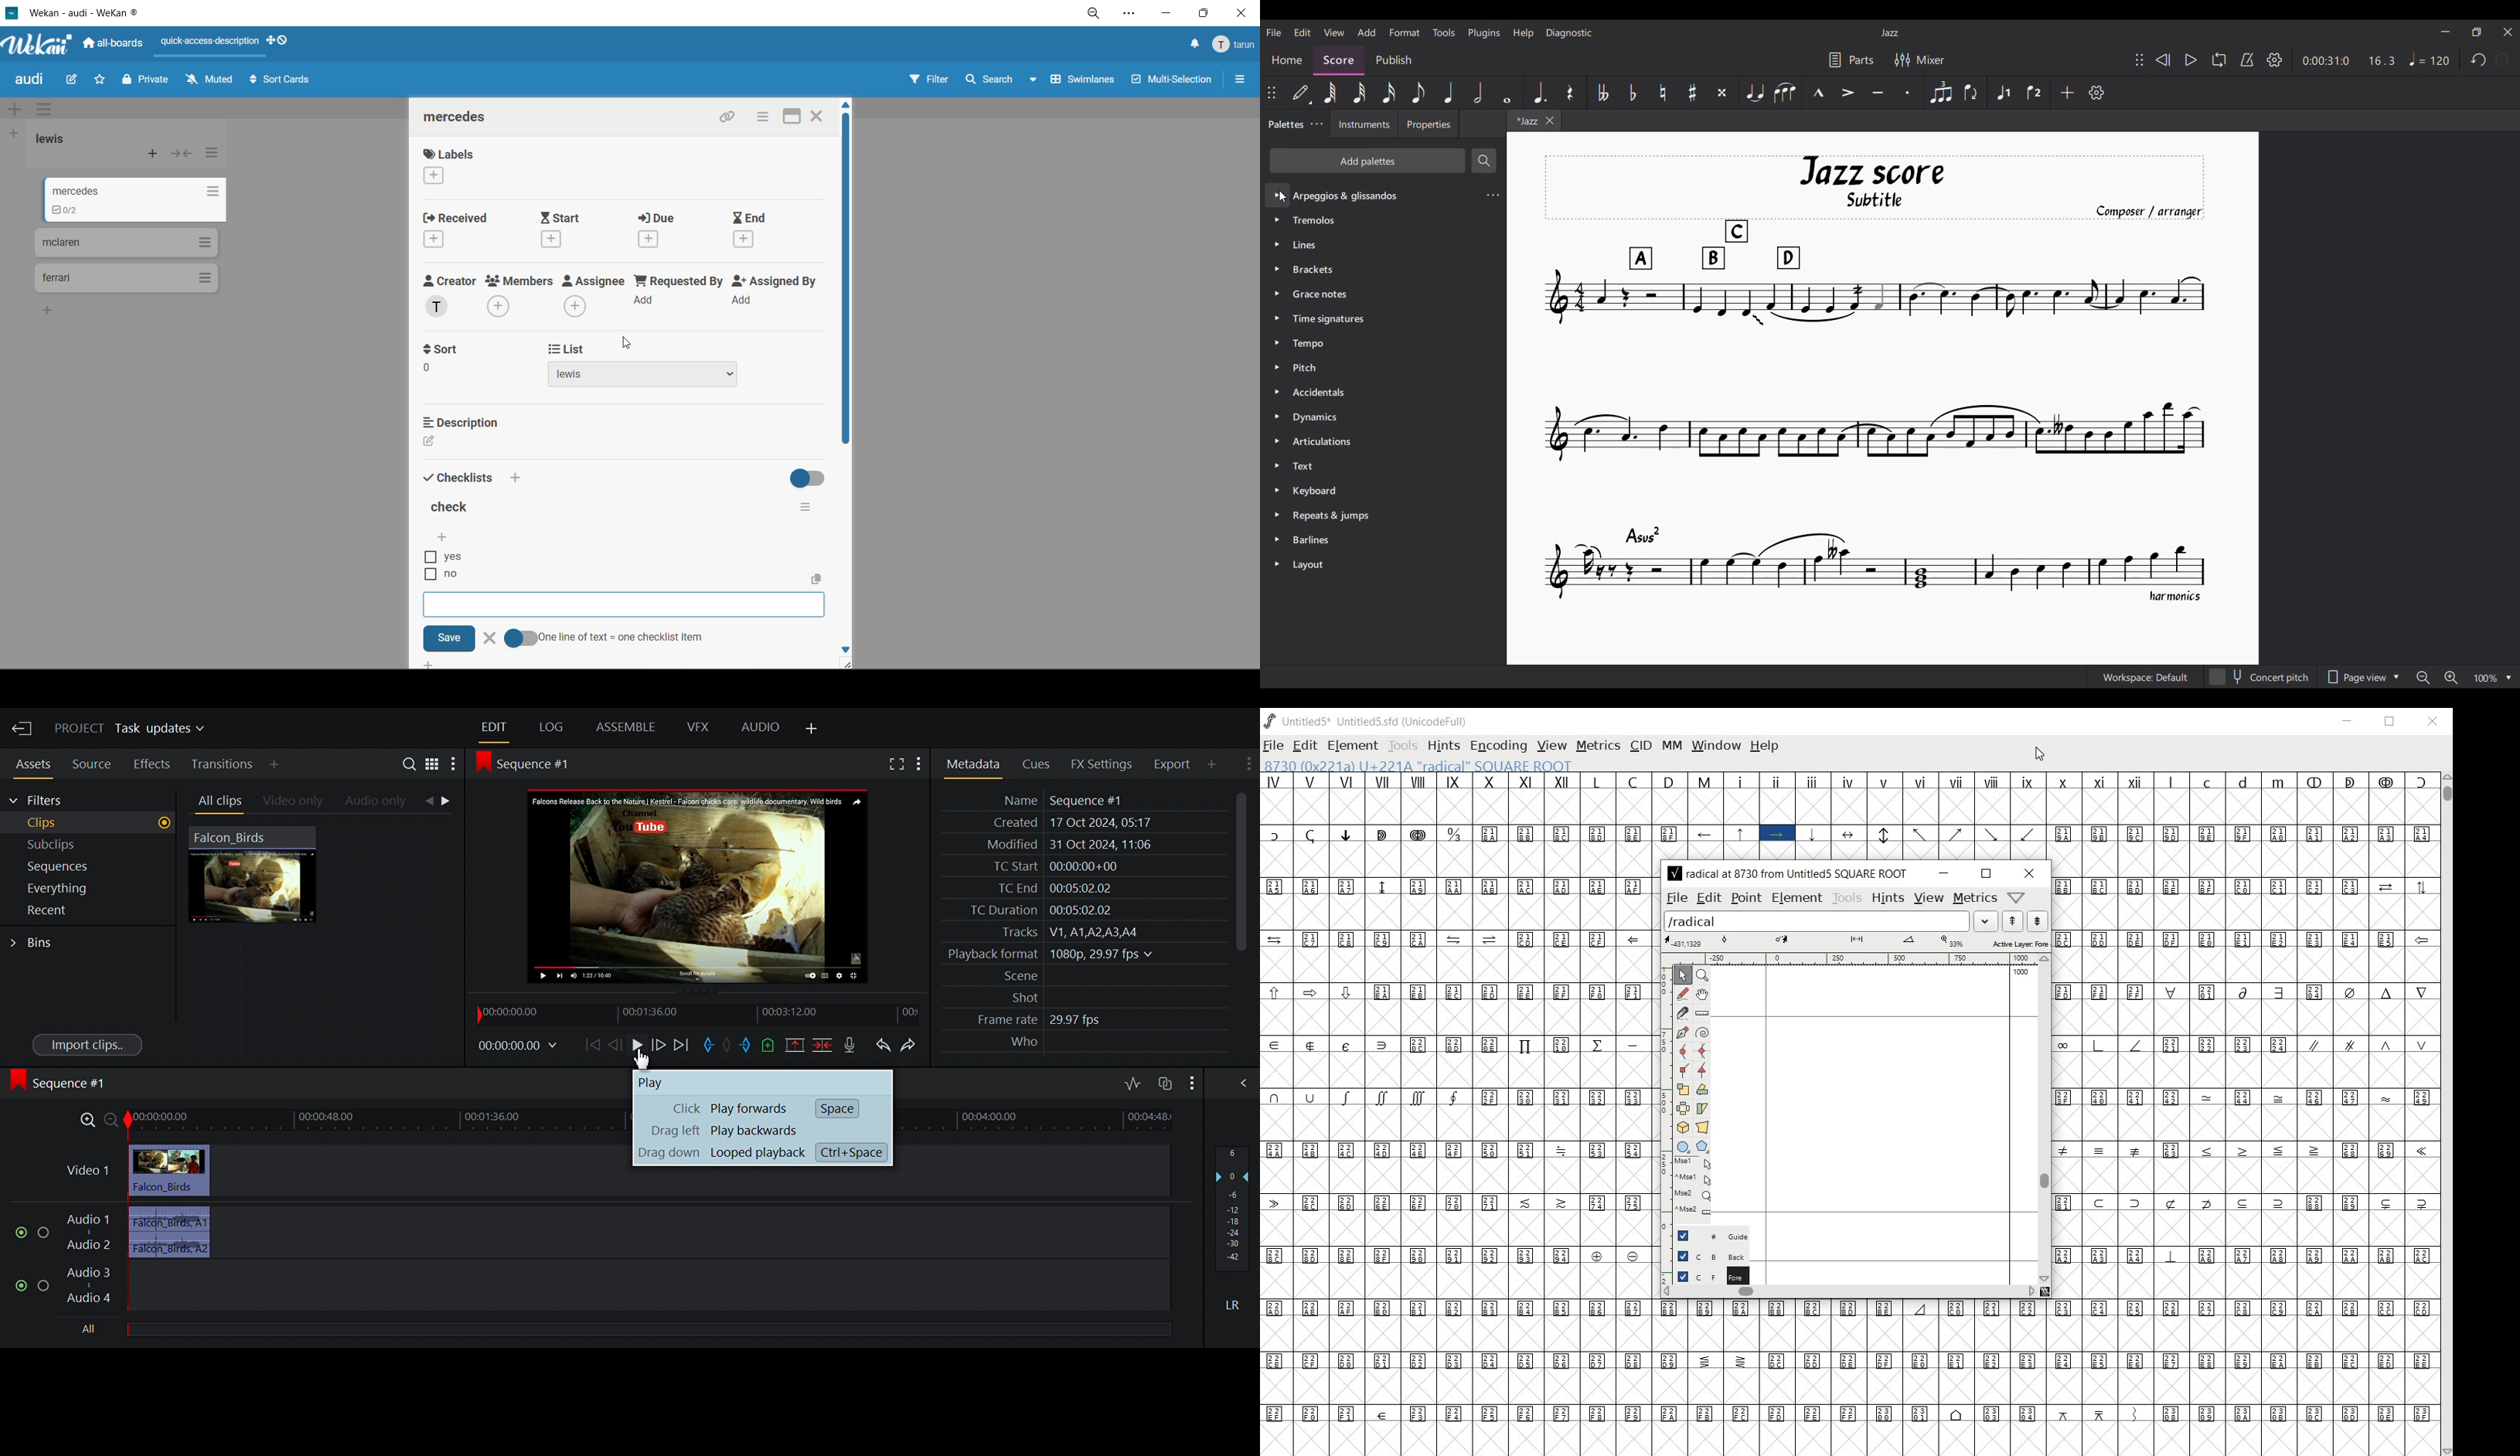  What do you see at coordinates (751, 1109) in the screenshot?
I see `Play Forward` at bounding box center [751, 1109].